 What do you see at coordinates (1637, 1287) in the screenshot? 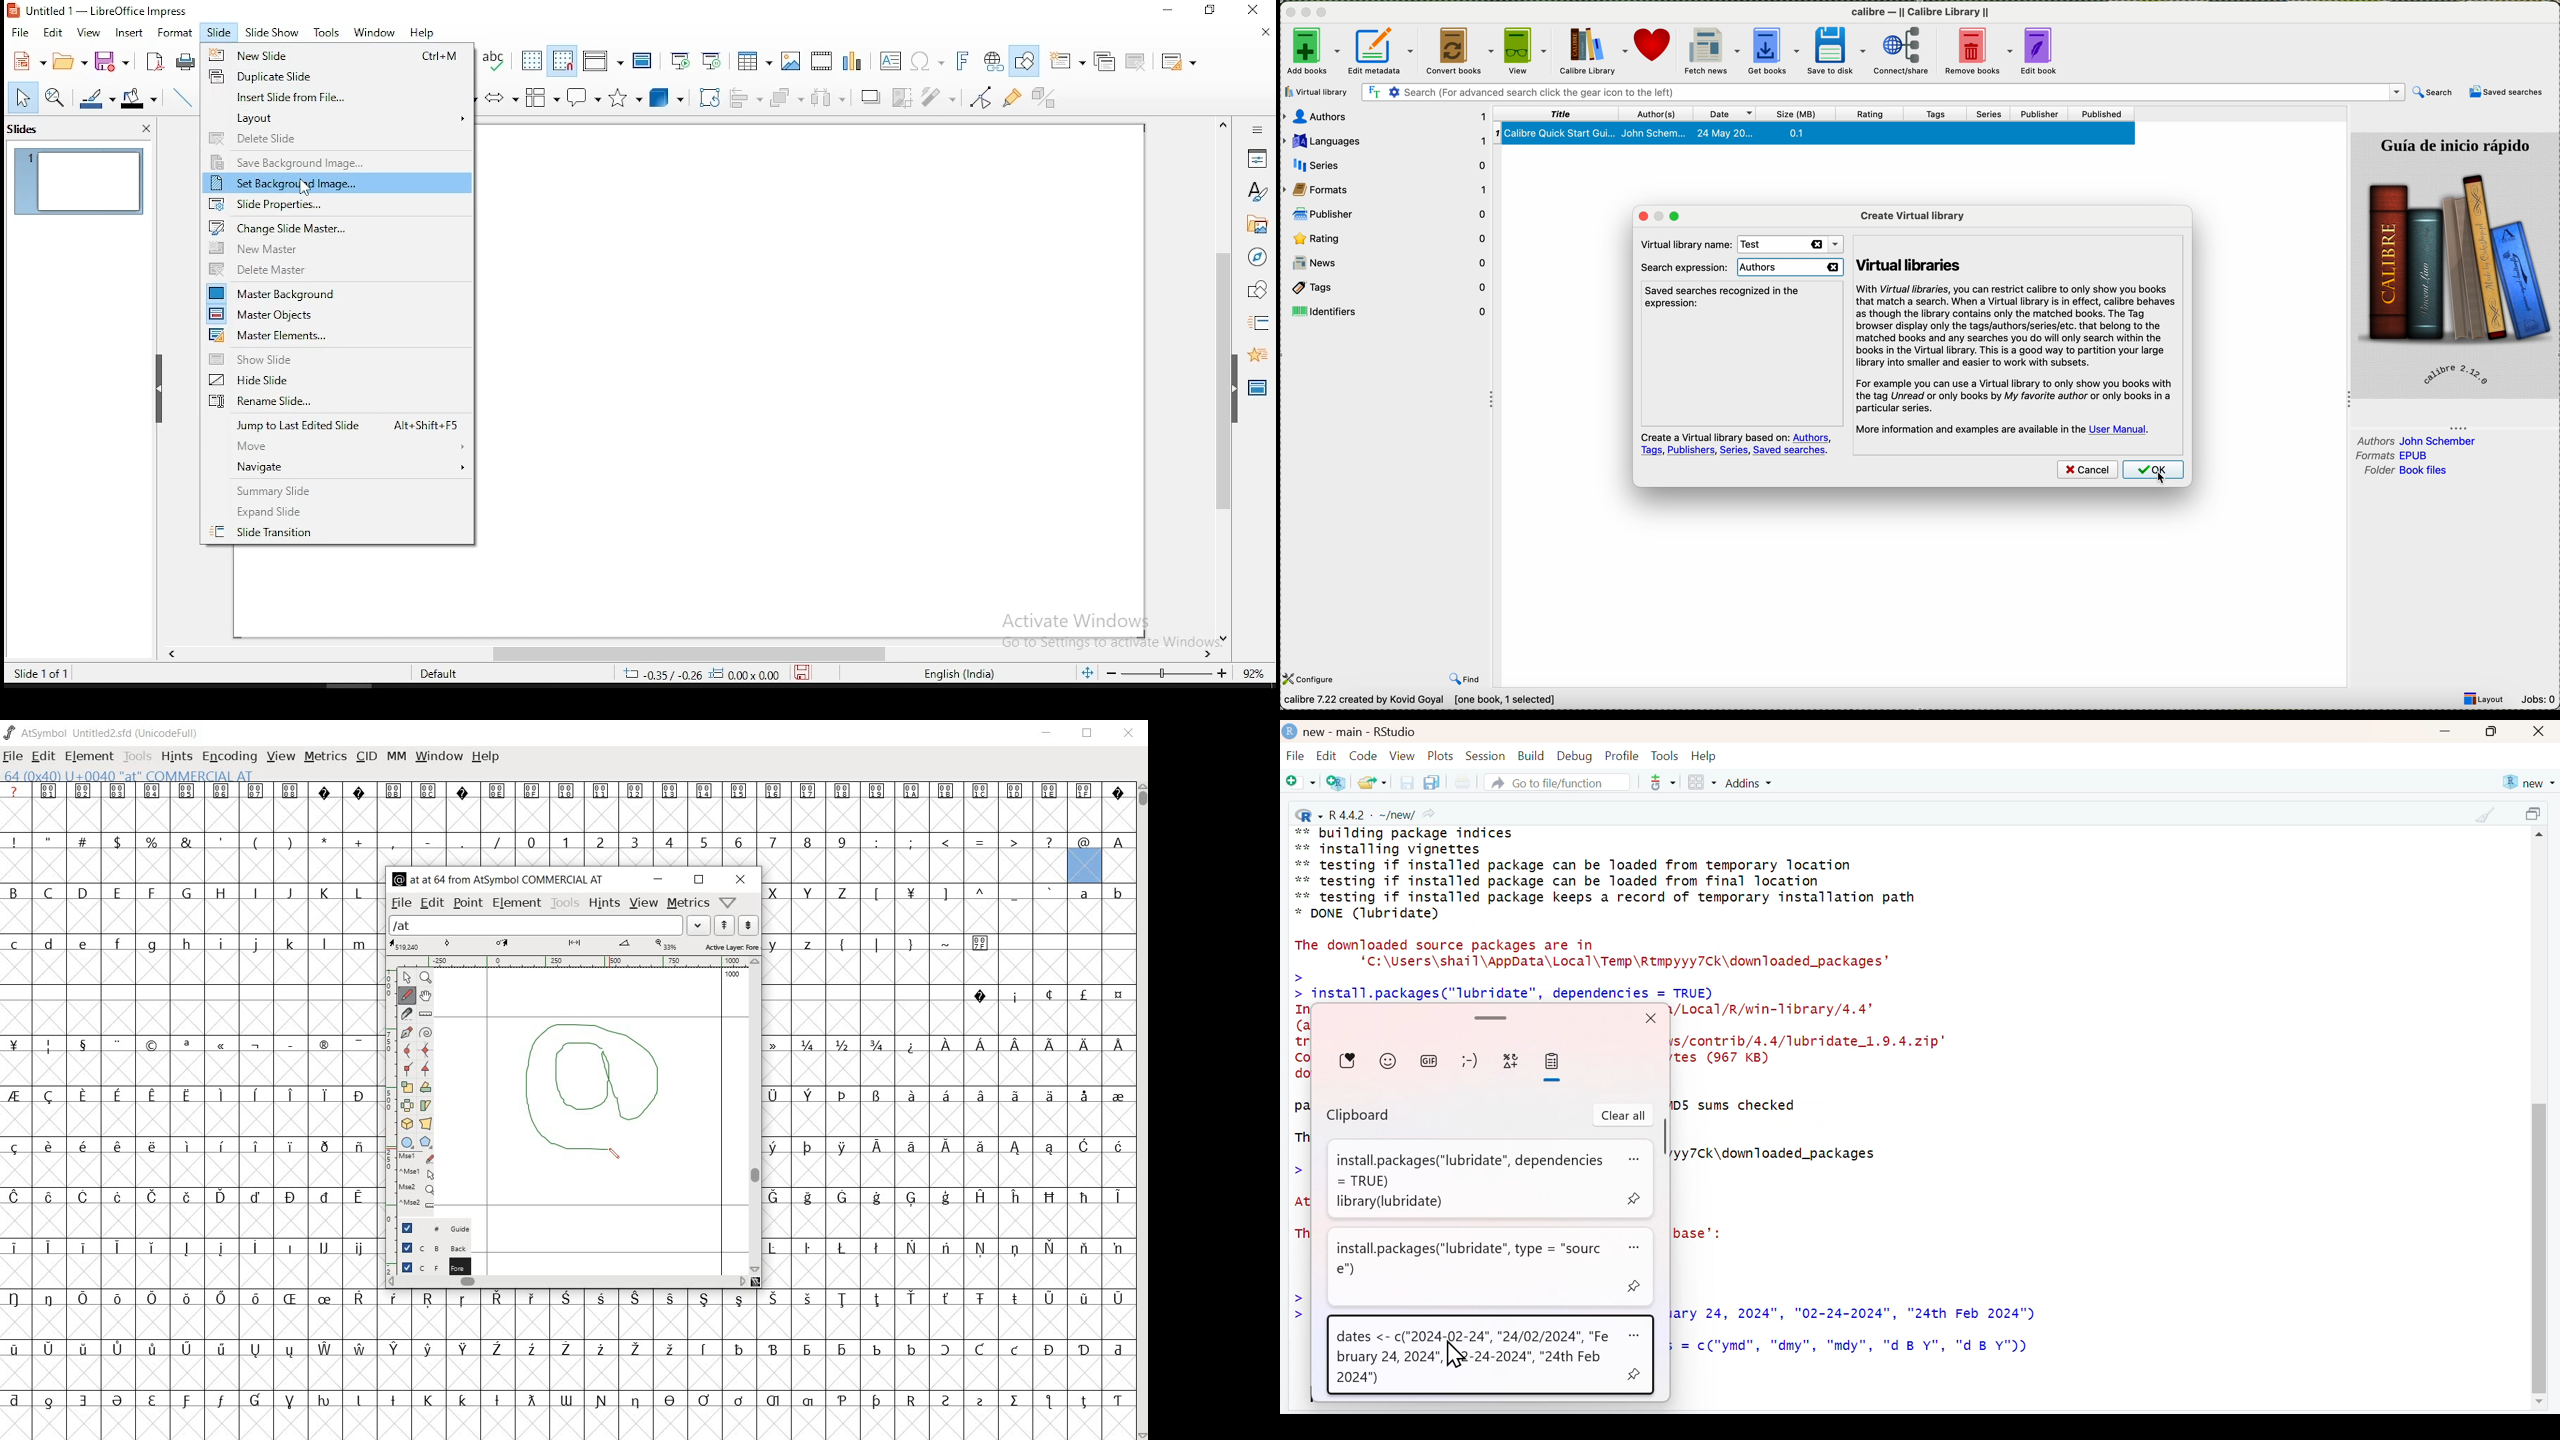
I see `pin` at bounding box center [1637, 1287].